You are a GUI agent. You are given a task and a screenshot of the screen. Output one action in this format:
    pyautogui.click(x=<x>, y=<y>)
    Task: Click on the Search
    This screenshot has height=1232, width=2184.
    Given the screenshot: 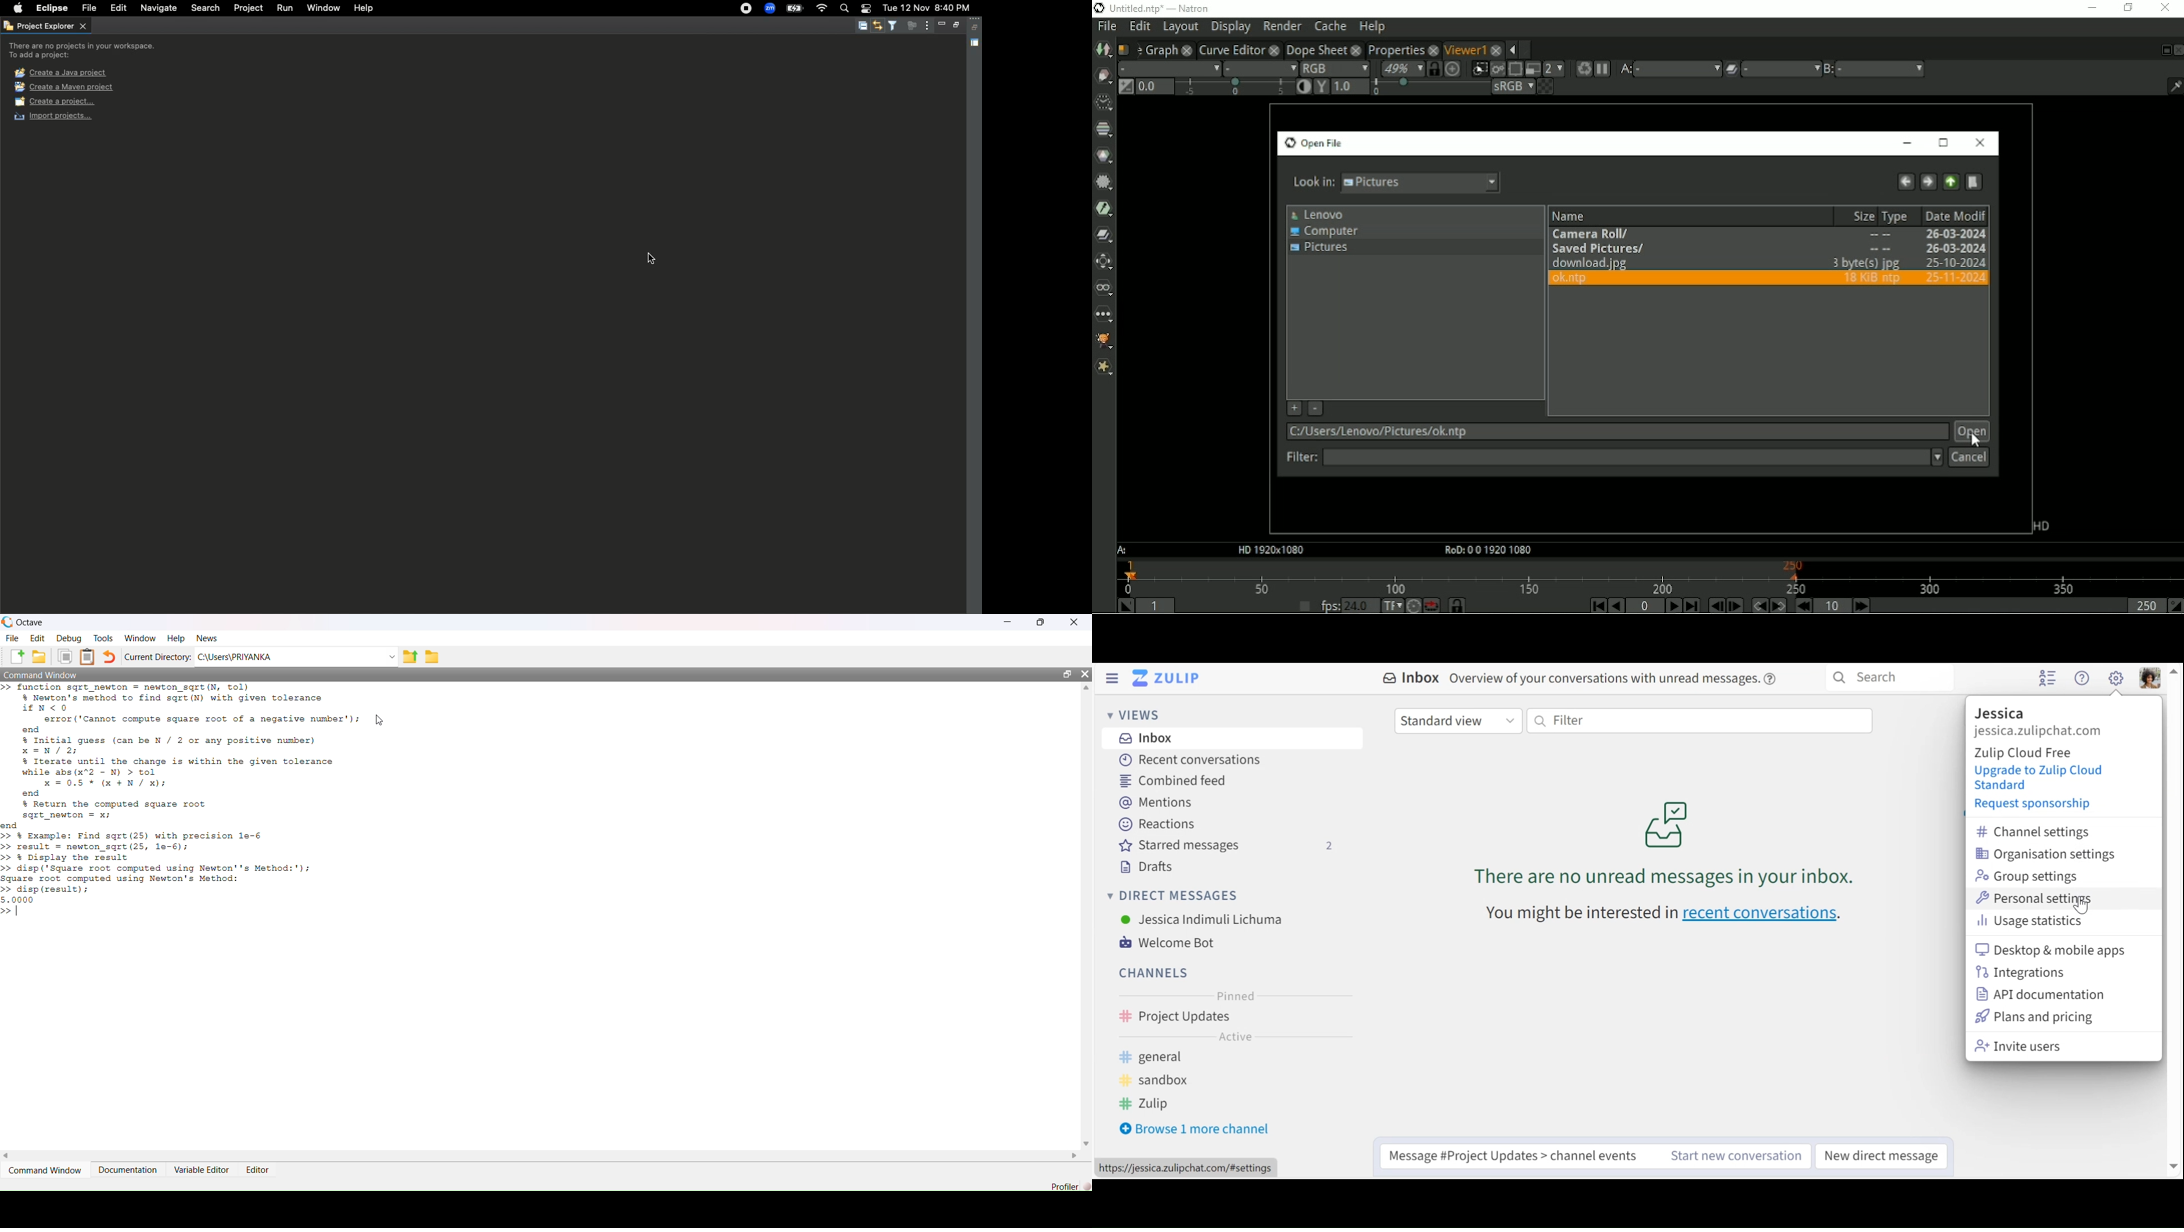 What is the action you would take?
    pyautogui.click(x=1892, y=678)
    